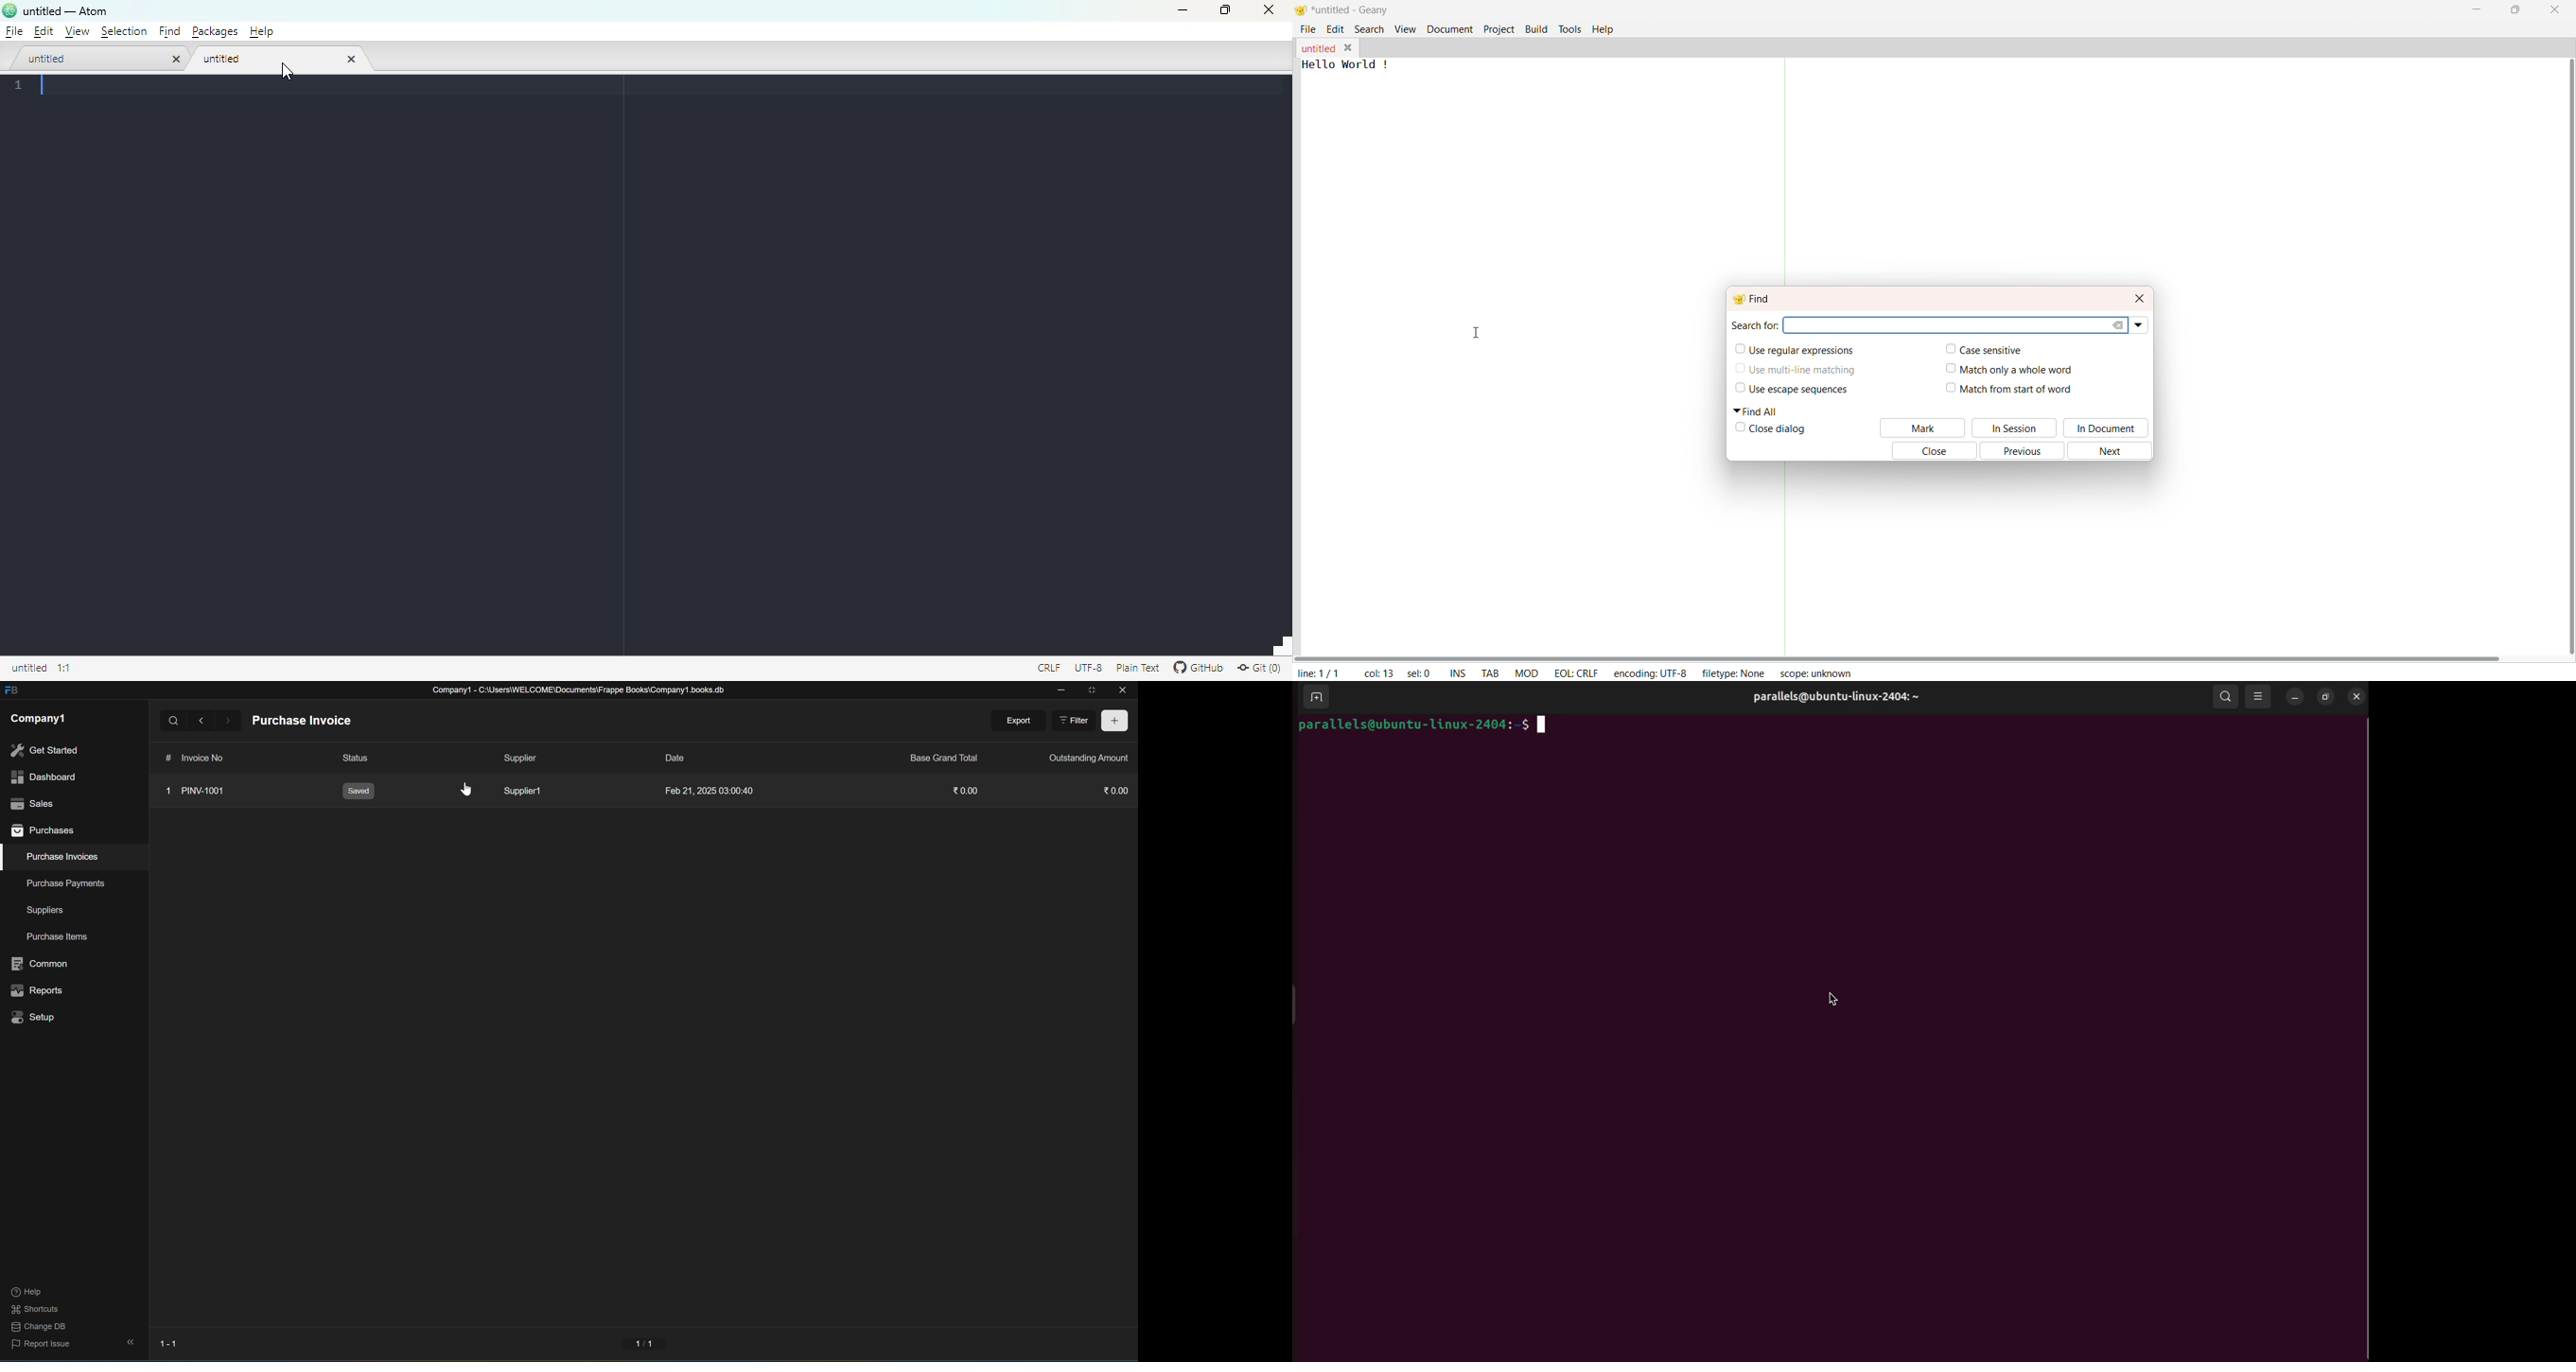  What do you see at coordinates (2122, 325) in the screenshot?
I see `Clear All` at bounding box center [2122, 325].